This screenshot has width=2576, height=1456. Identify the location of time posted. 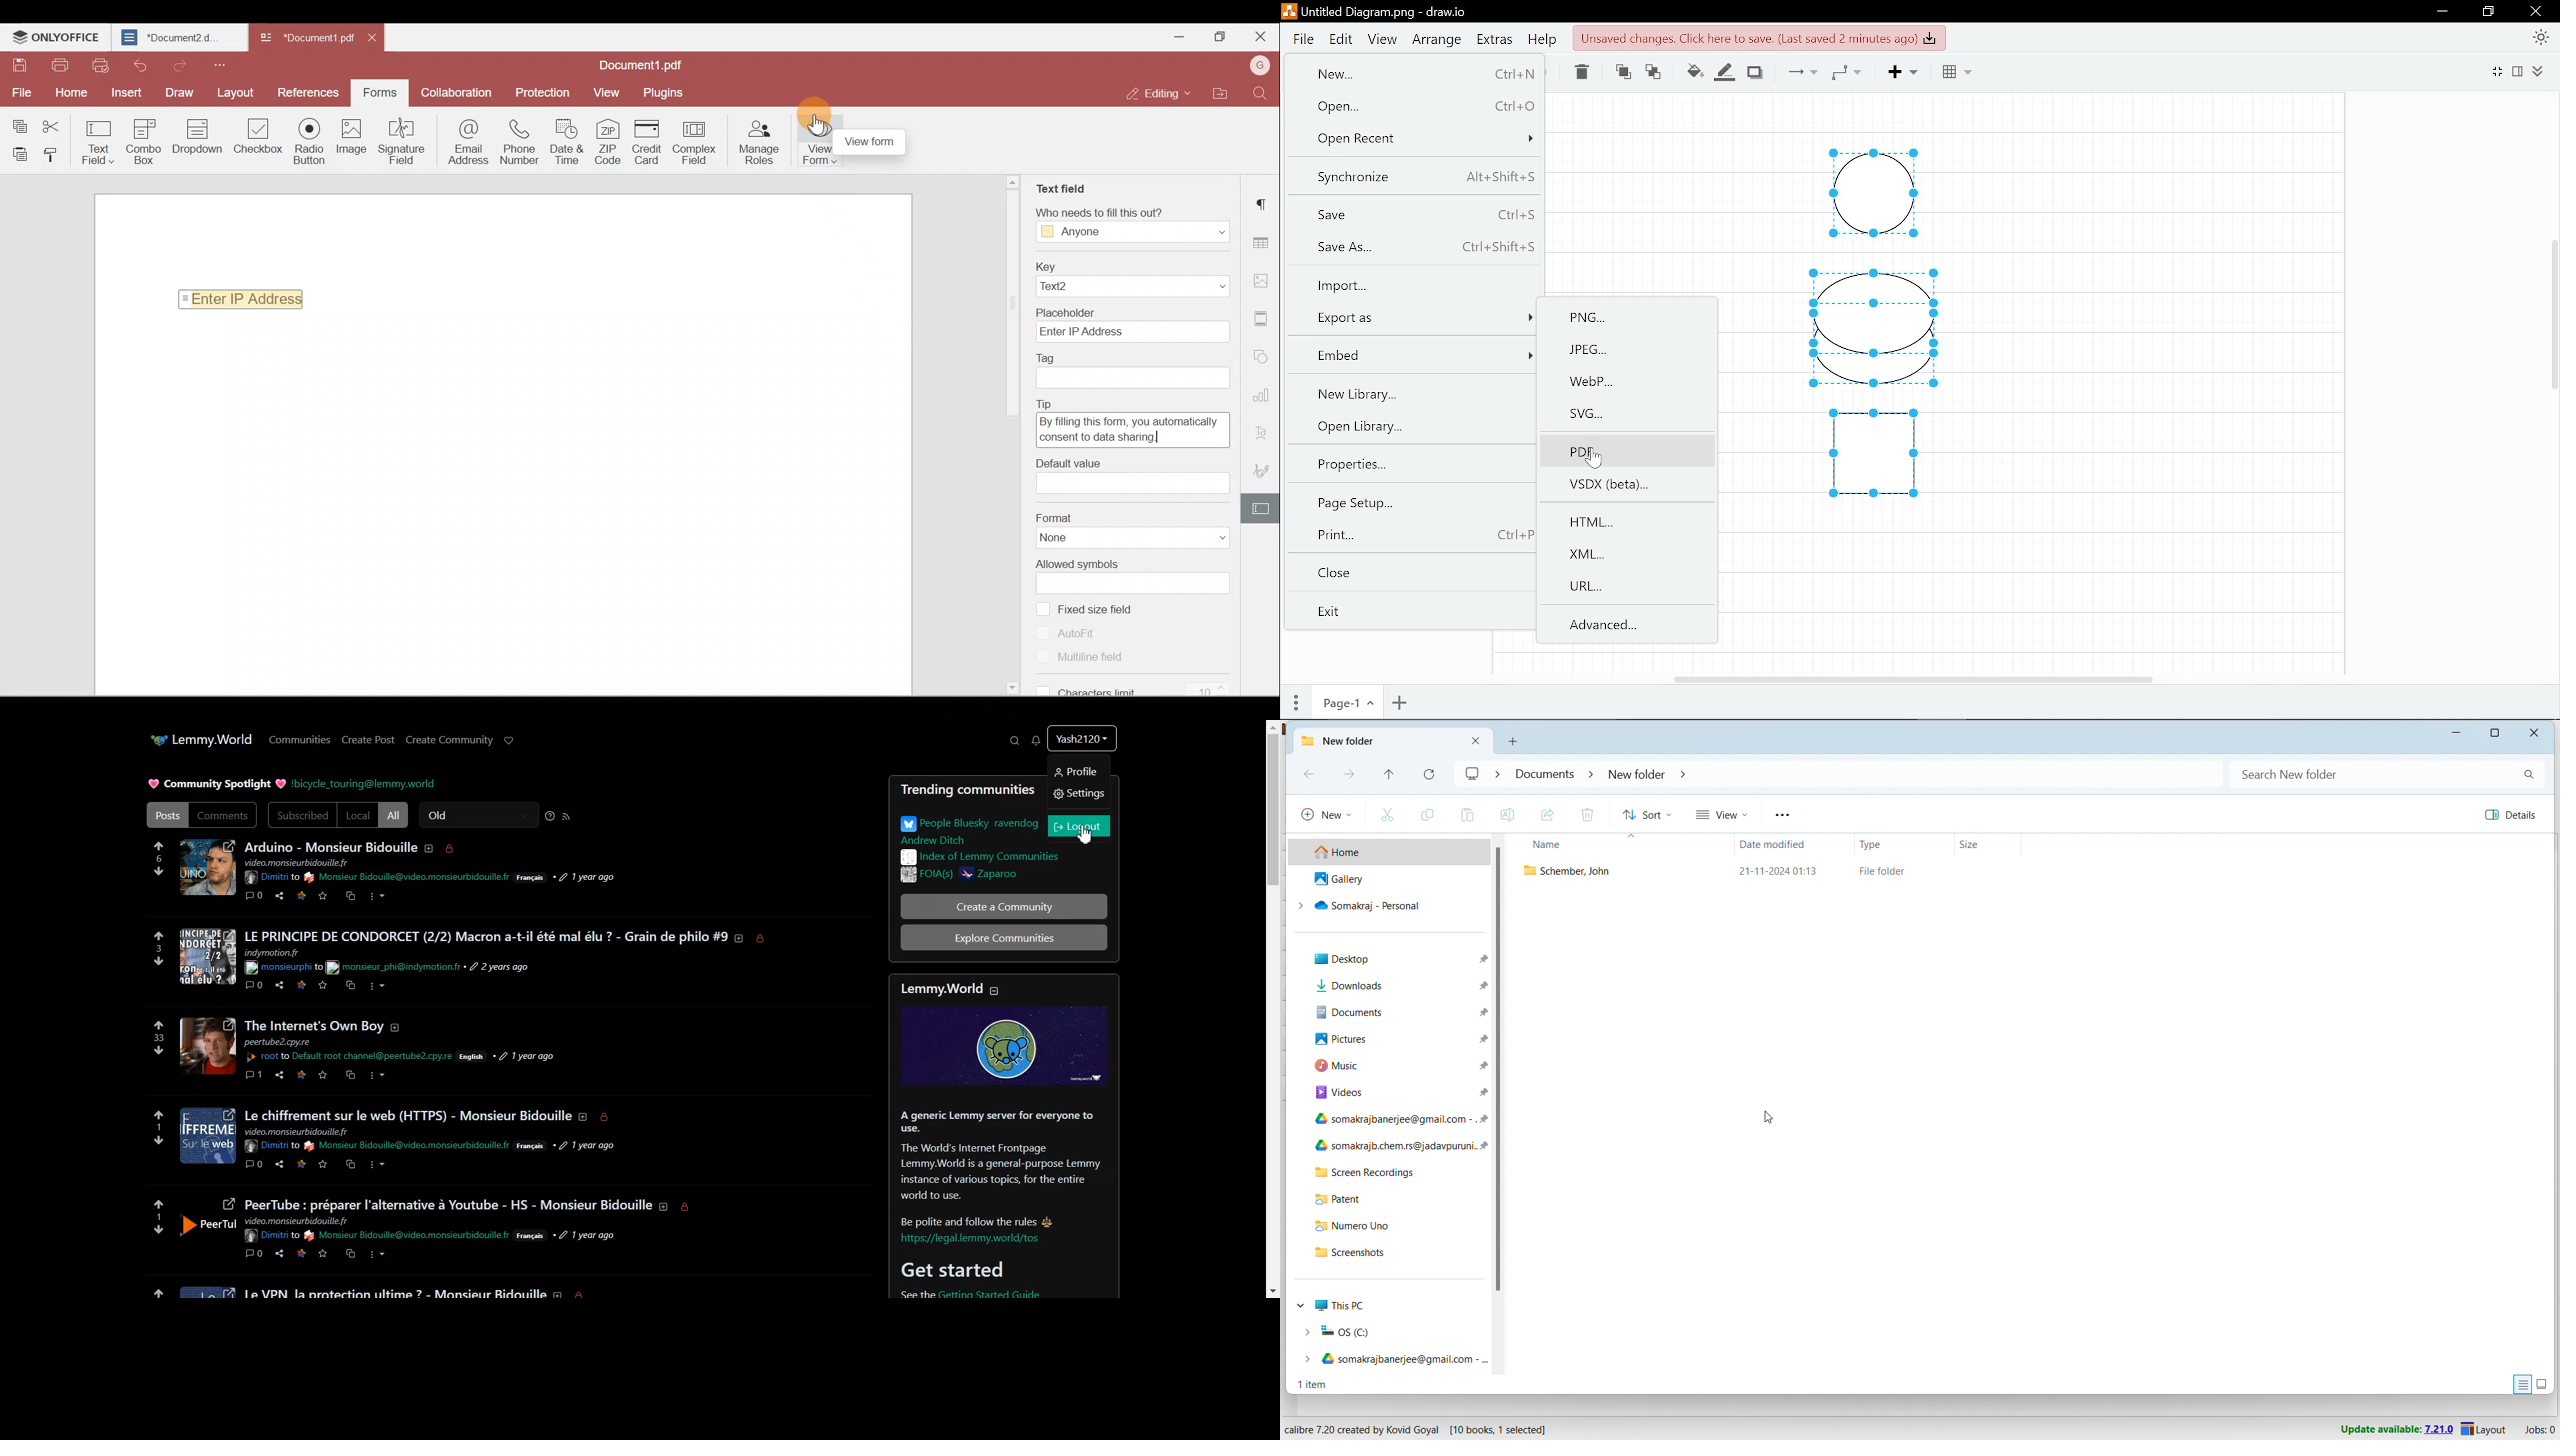
(502, 967).